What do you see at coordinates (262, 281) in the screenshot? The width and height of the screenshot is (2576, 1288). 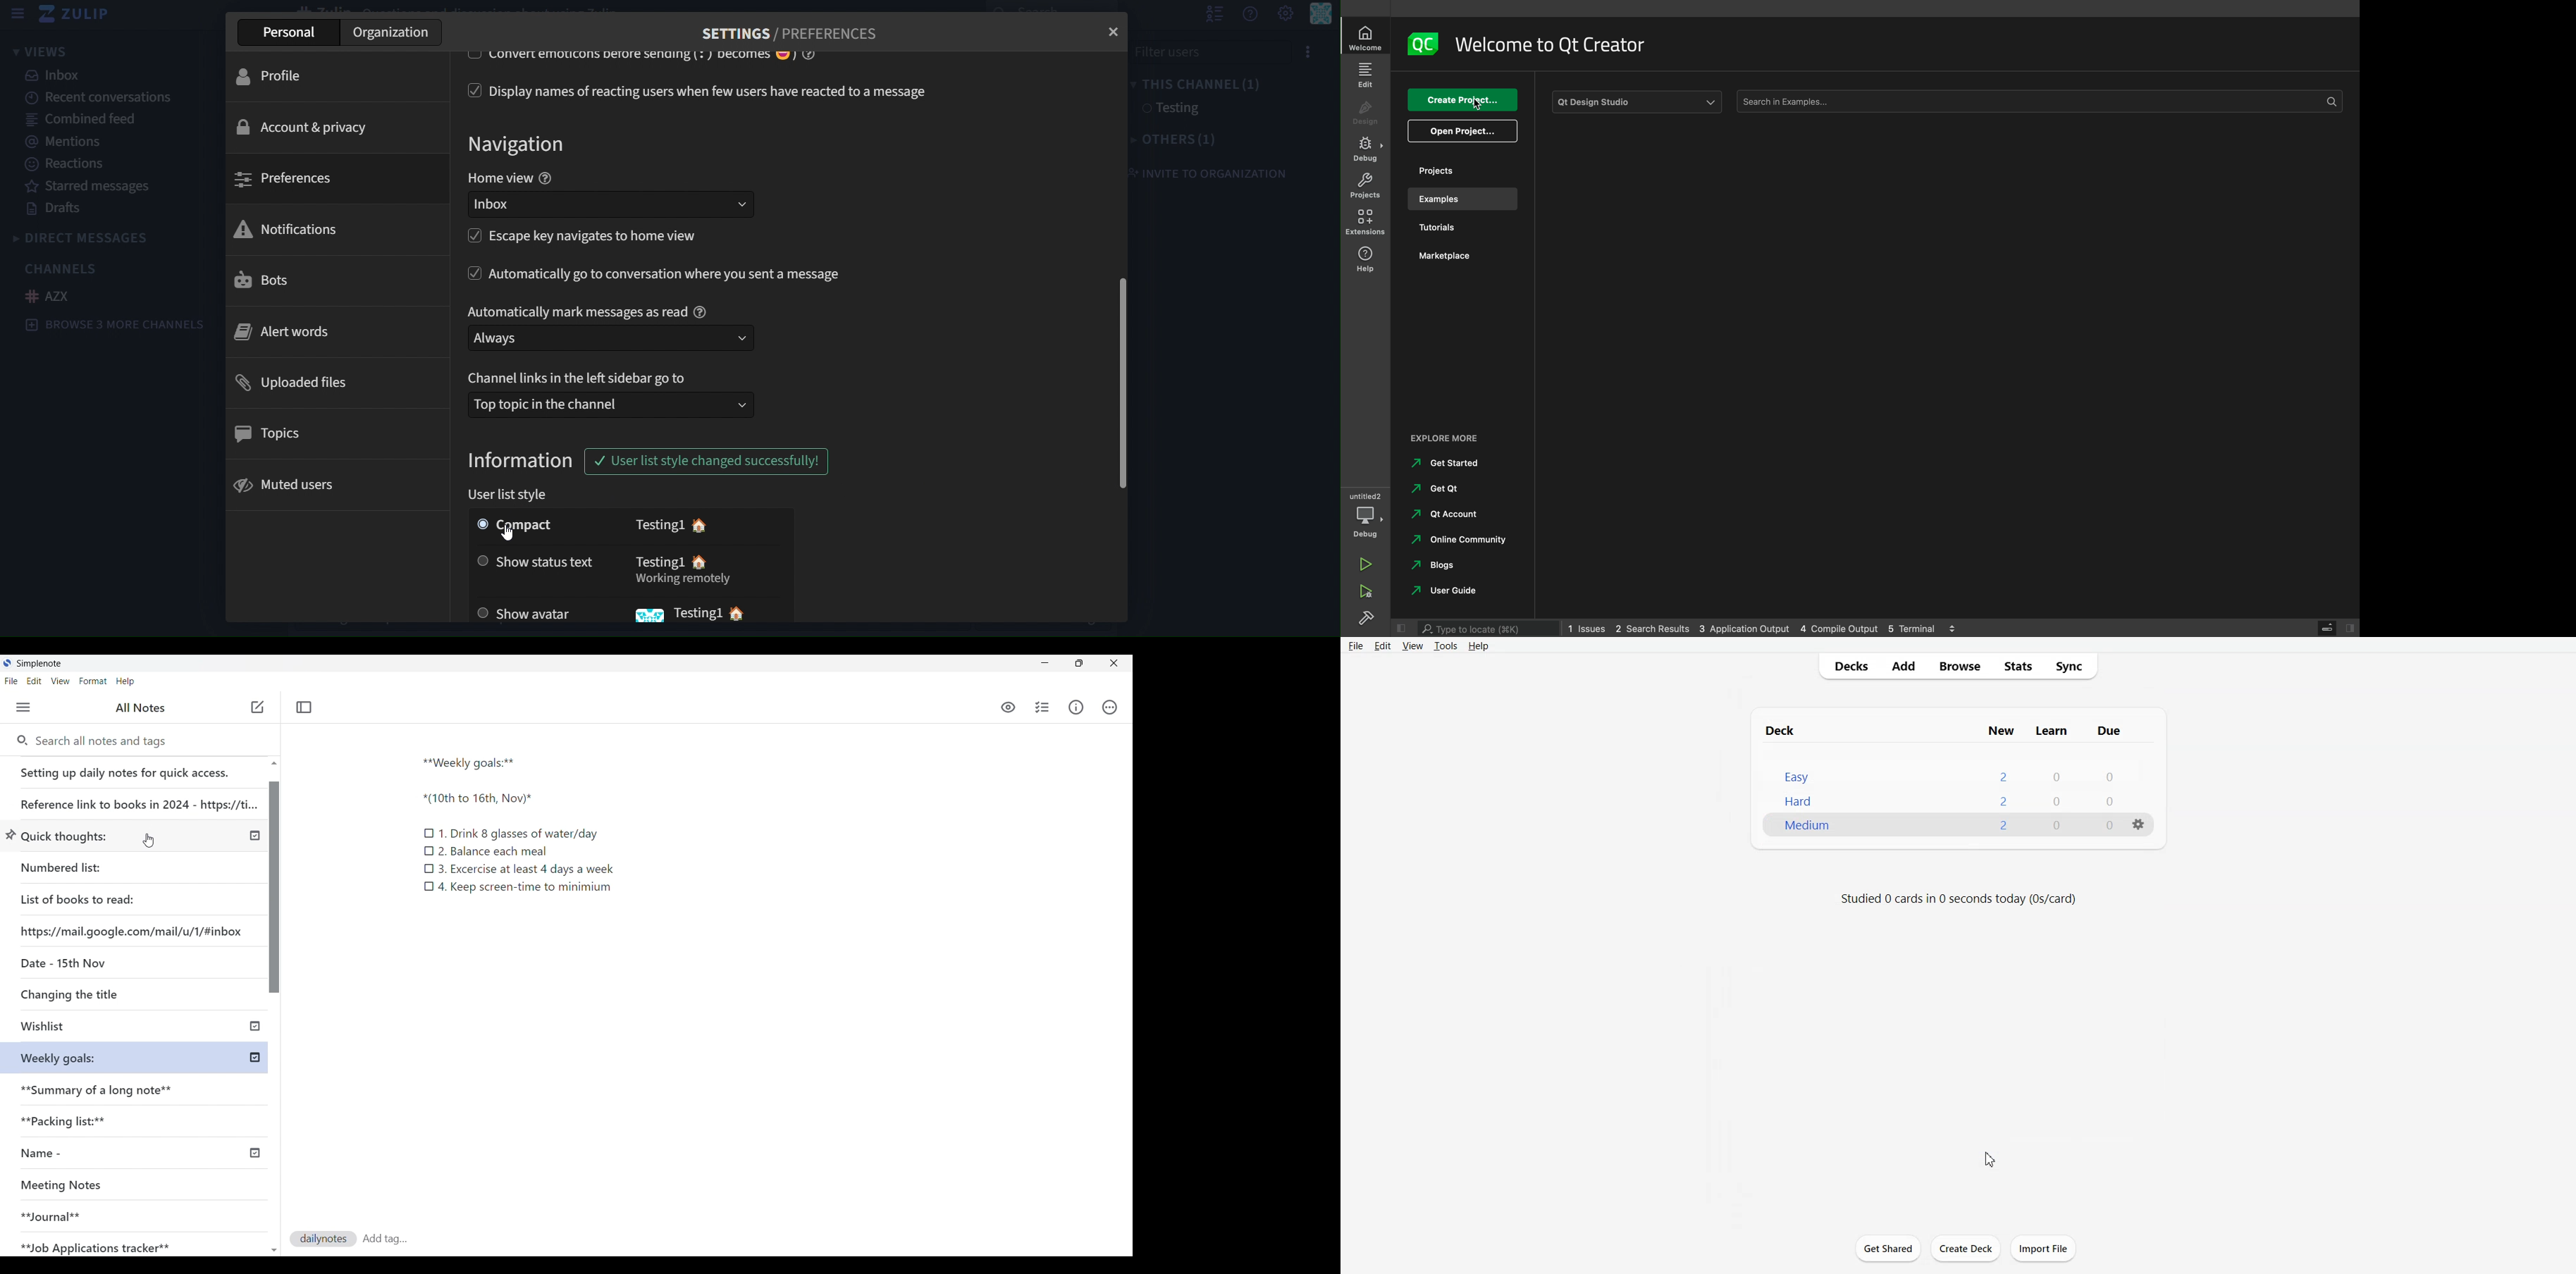 I see `bots` at bounding box center [262, 281].